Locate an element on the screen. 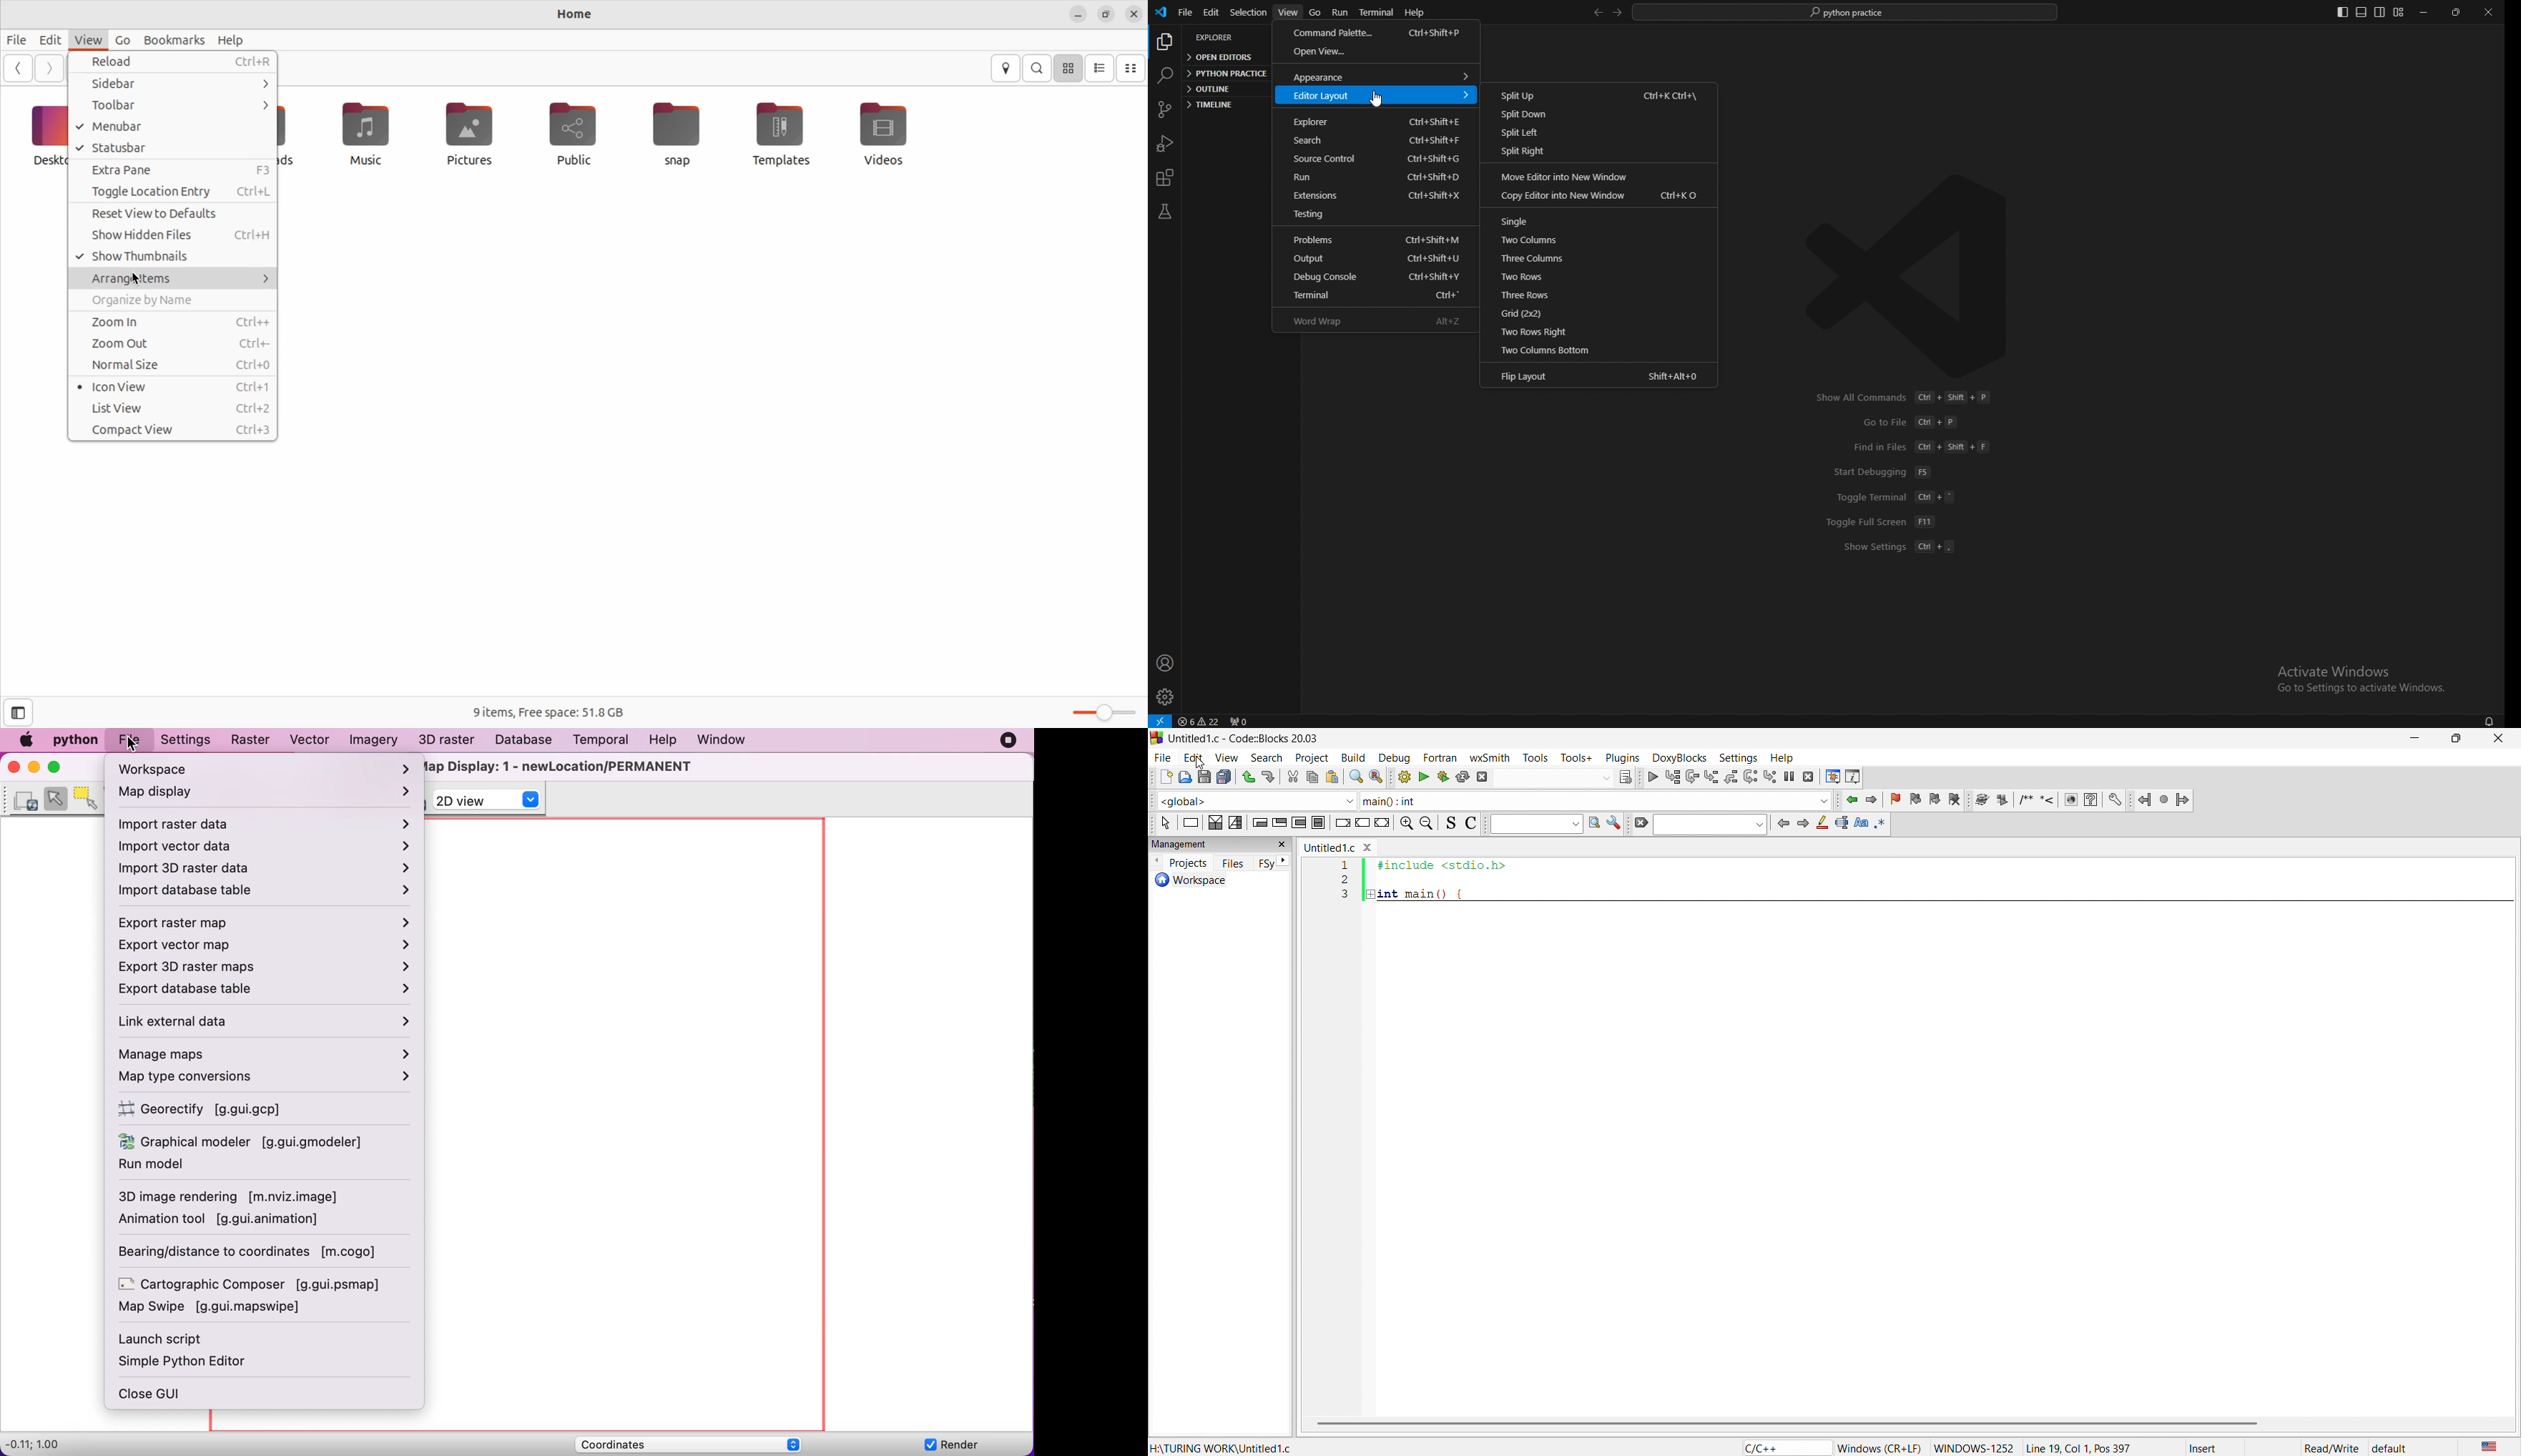  help is located at coordinates (2090, 800).